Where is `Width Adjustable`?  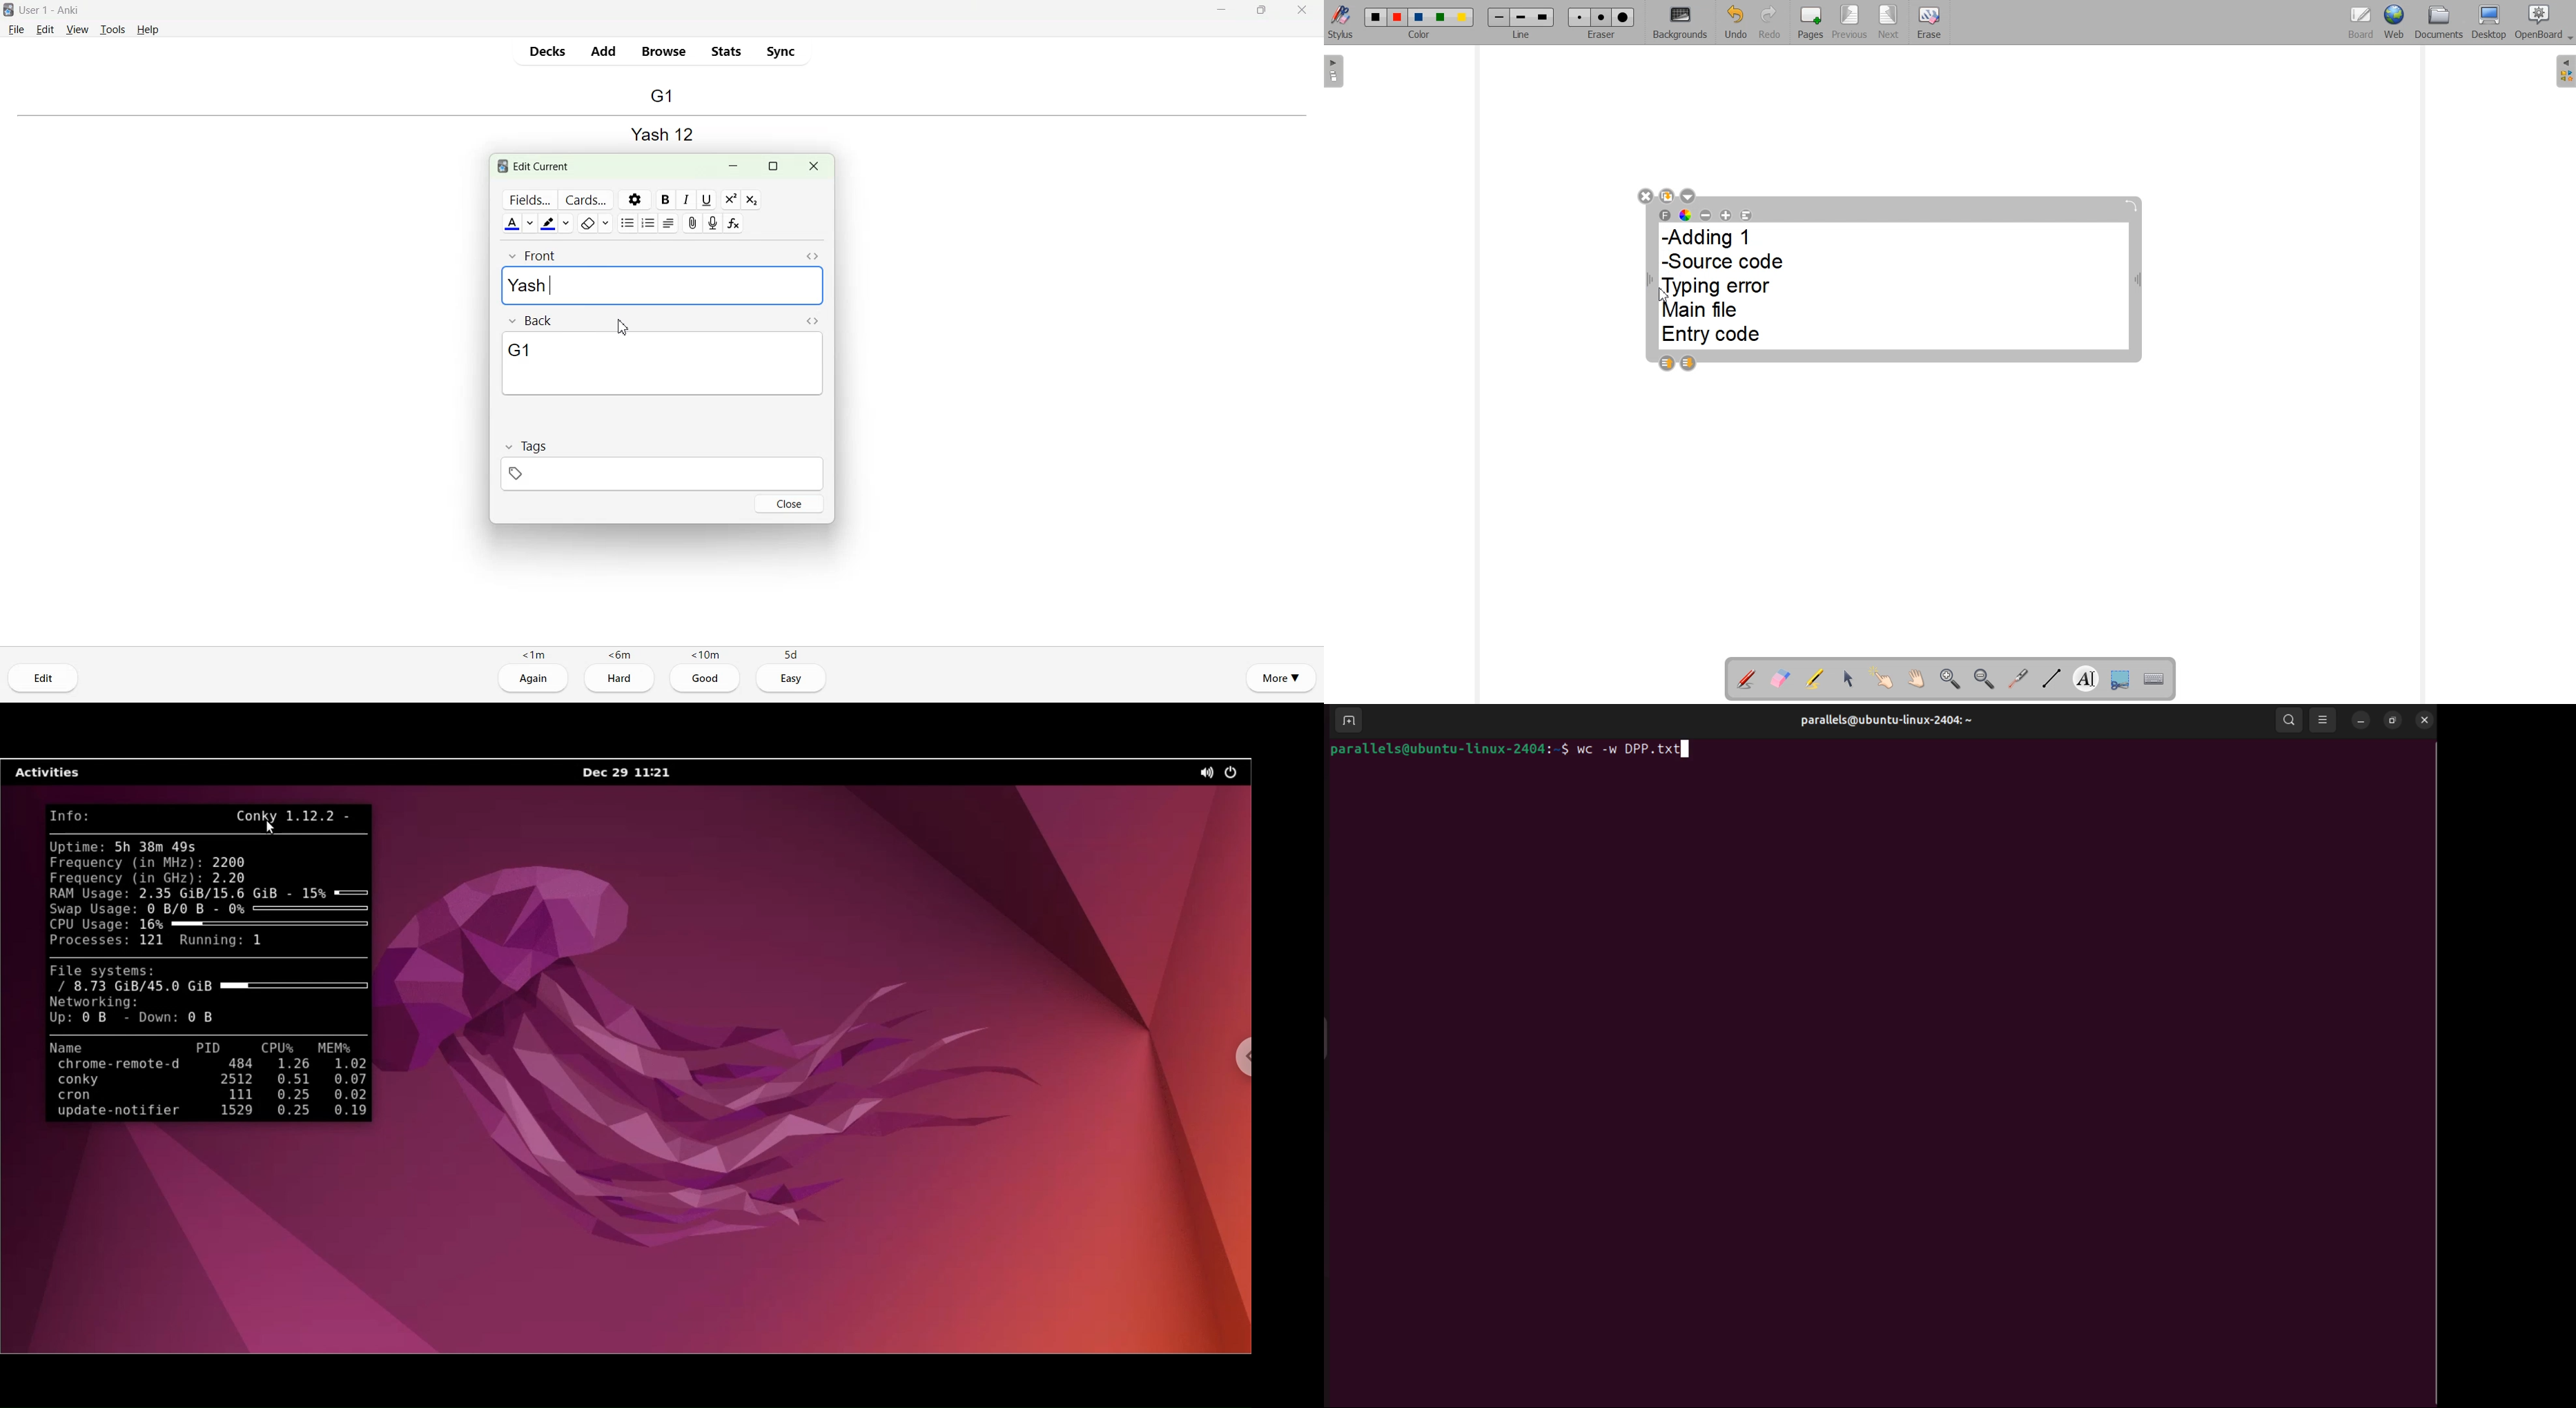 Width Adjustable is located at coordinates (1652, 281).